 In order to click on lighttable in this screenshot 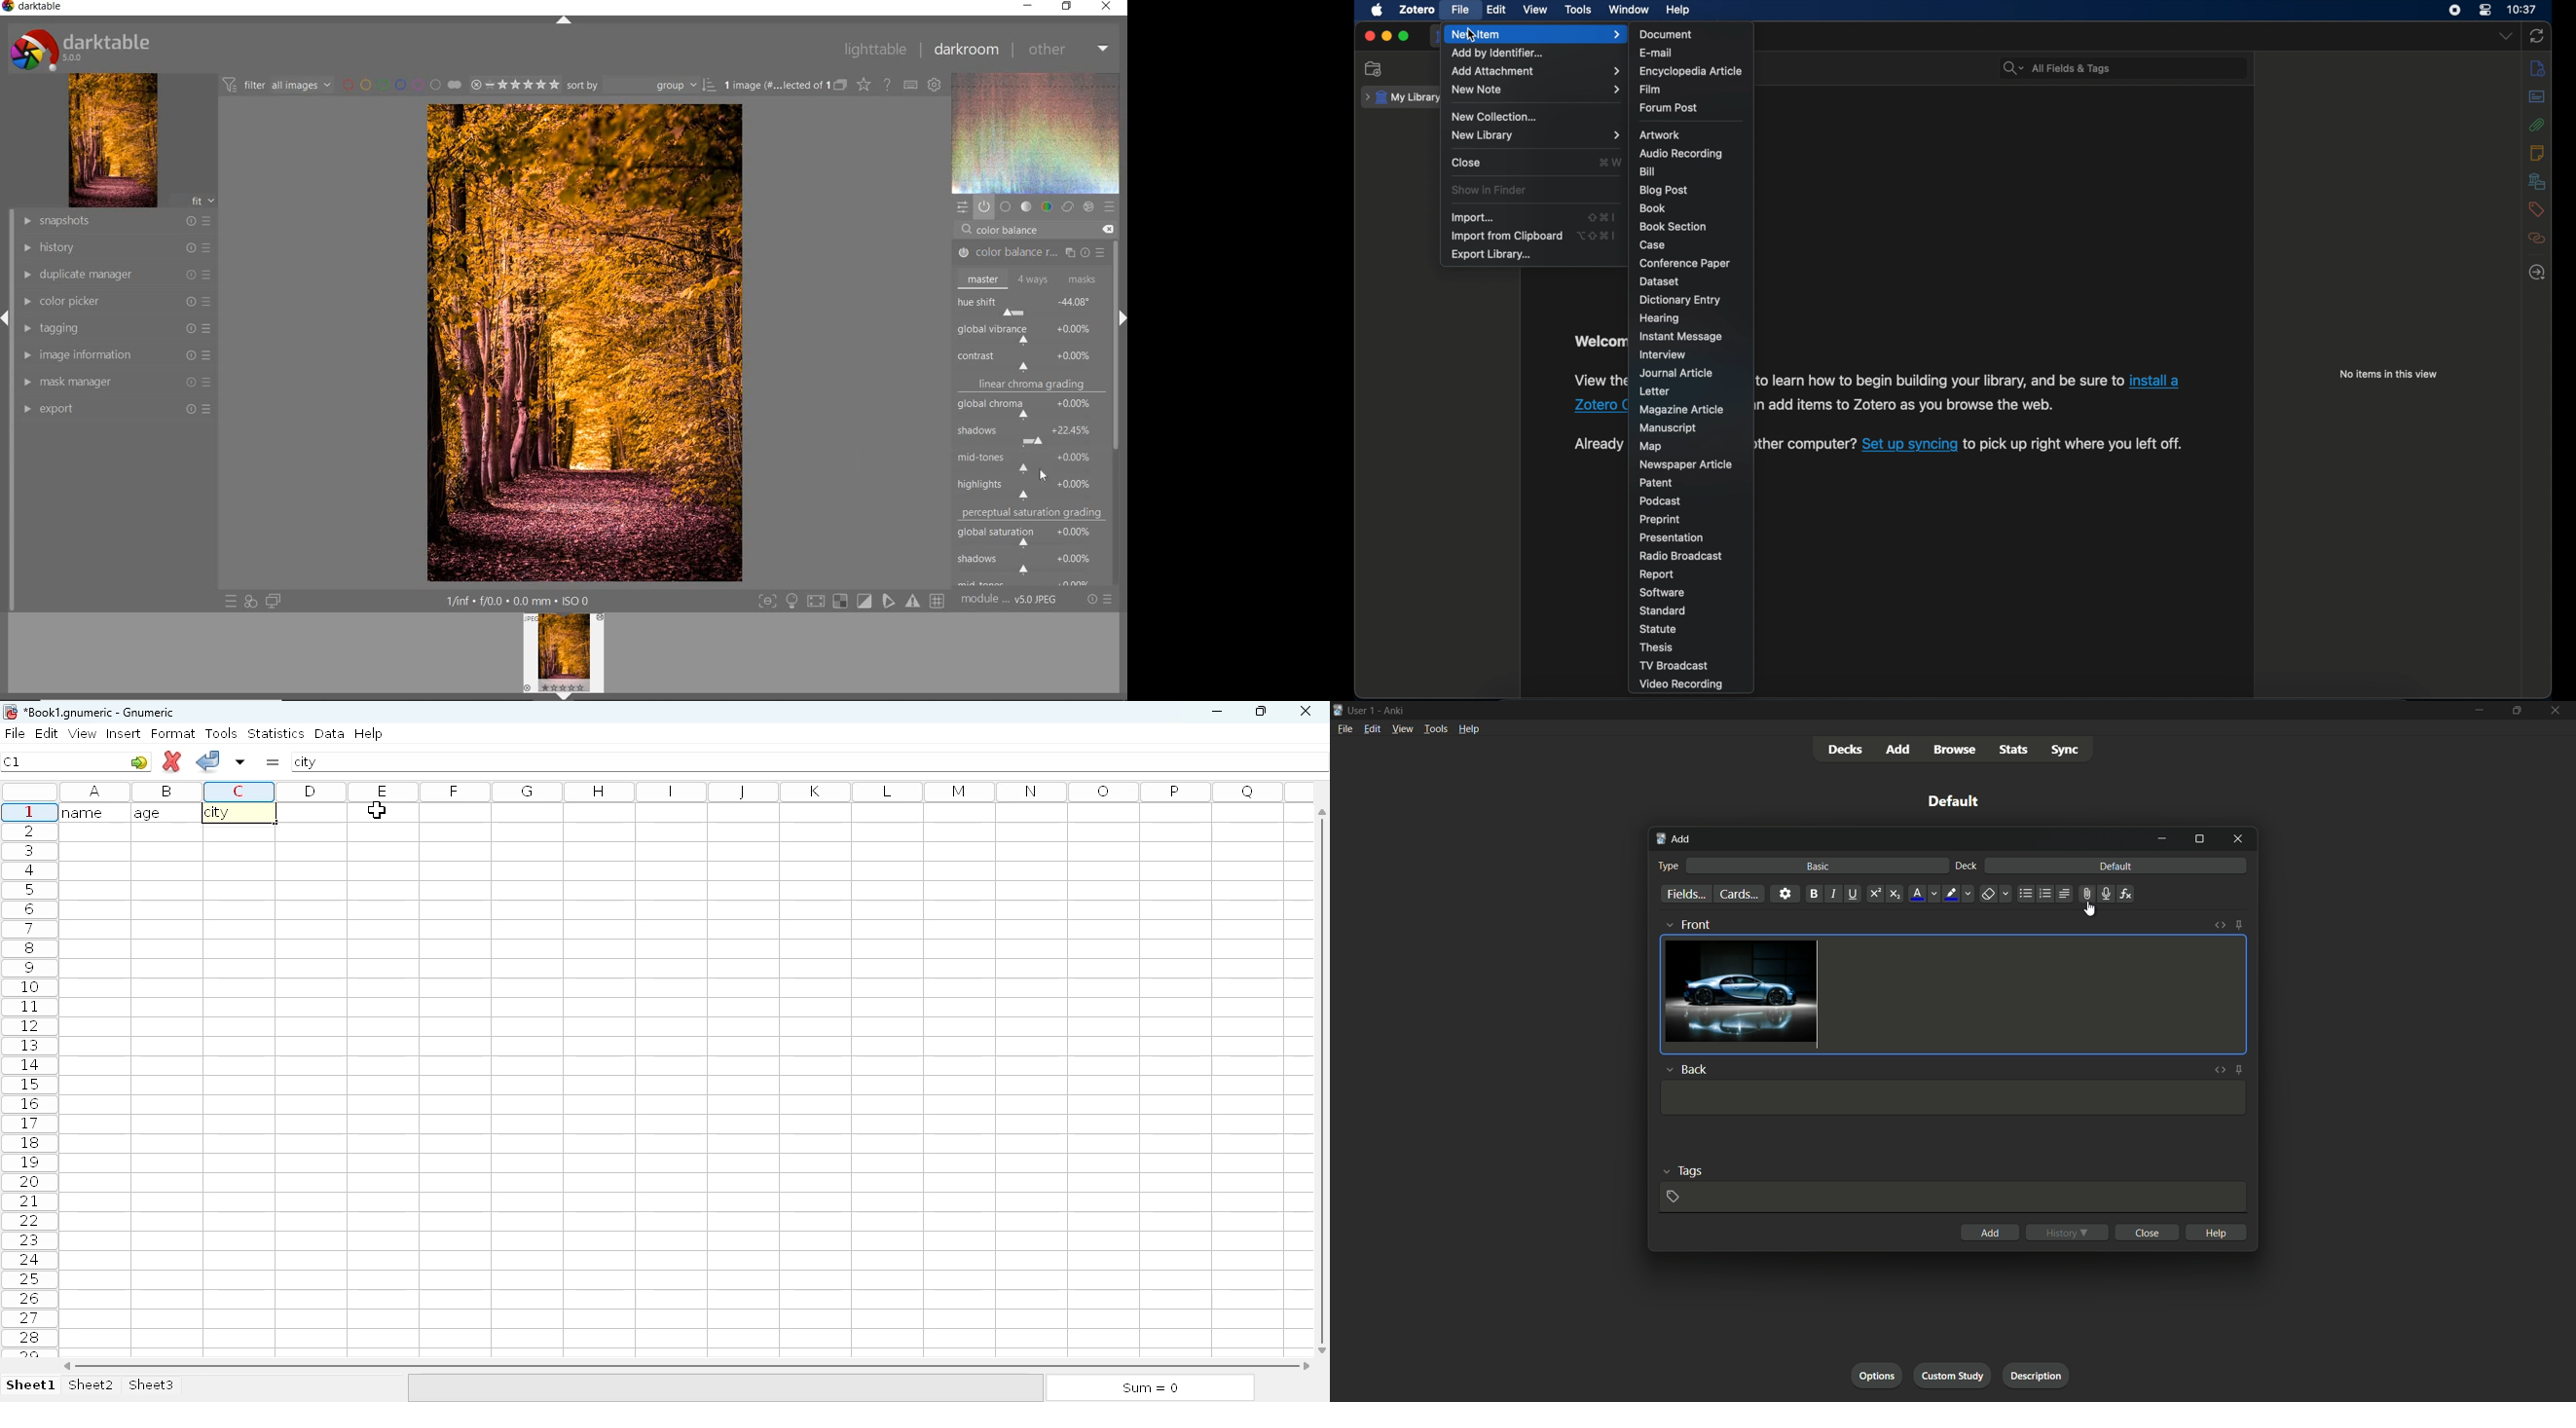, I will do `click(876, 50)`.